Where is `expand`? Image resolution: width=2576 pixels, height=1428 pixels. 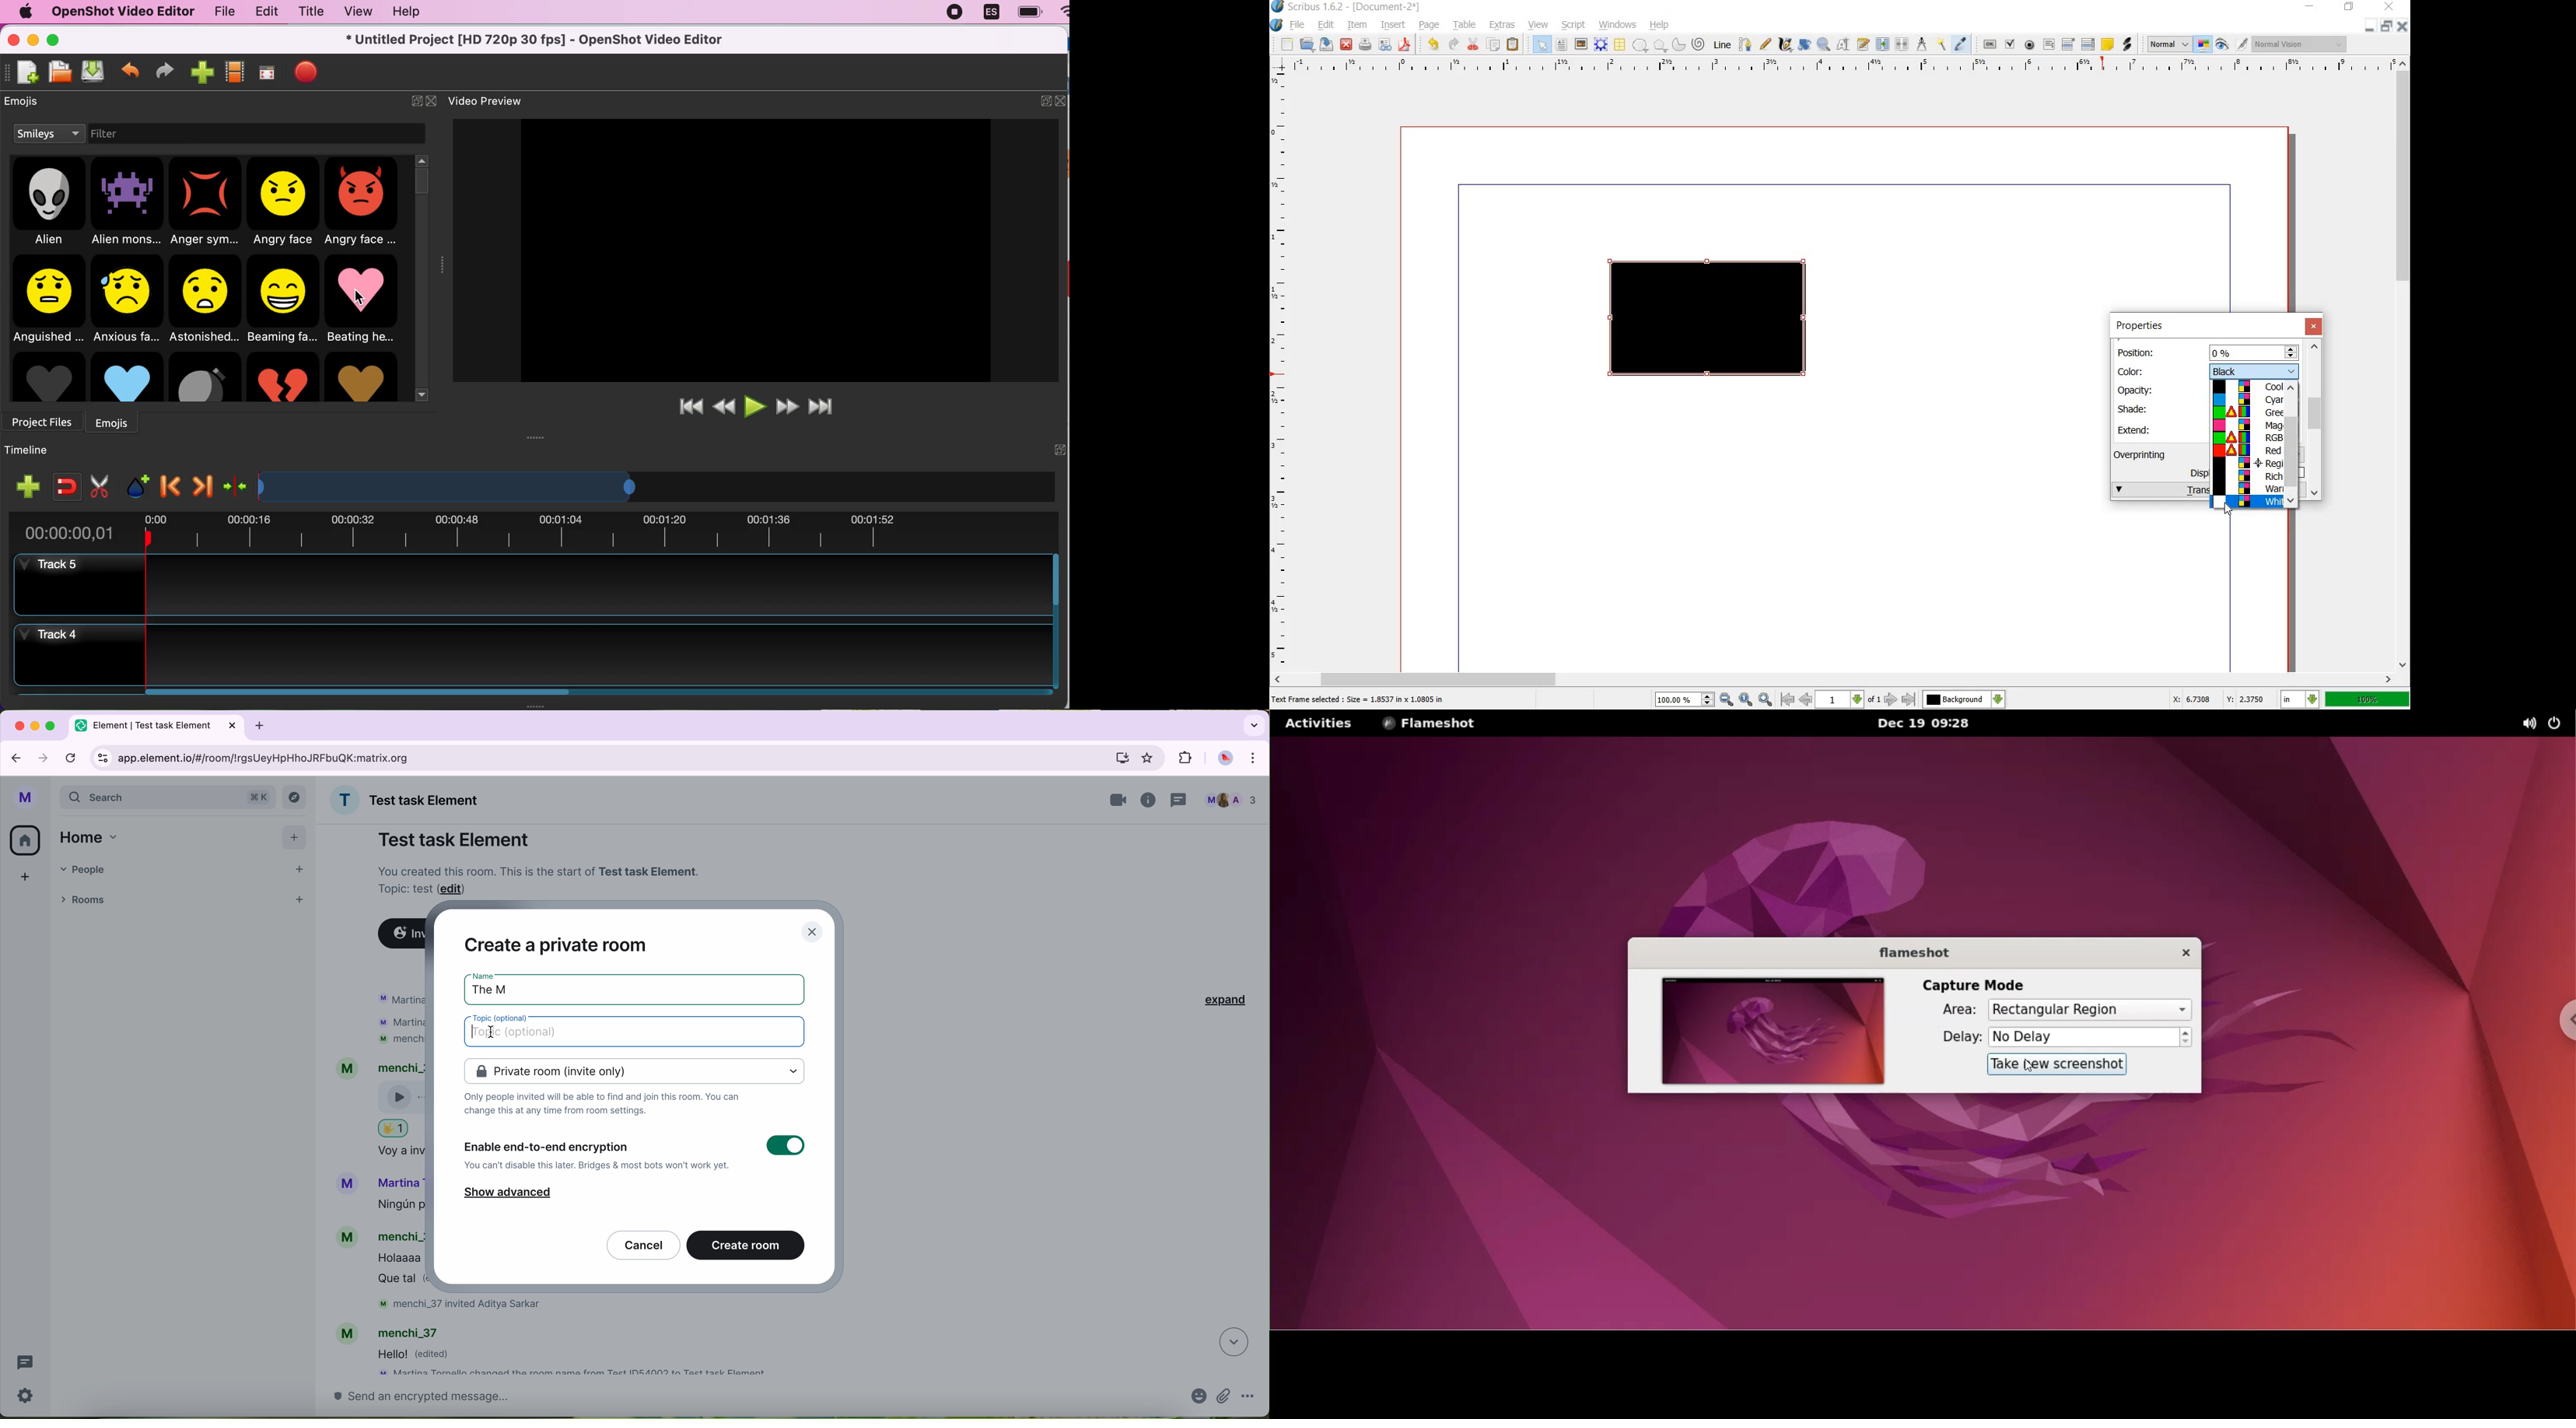 expand is located at coordinates (1220, 999).